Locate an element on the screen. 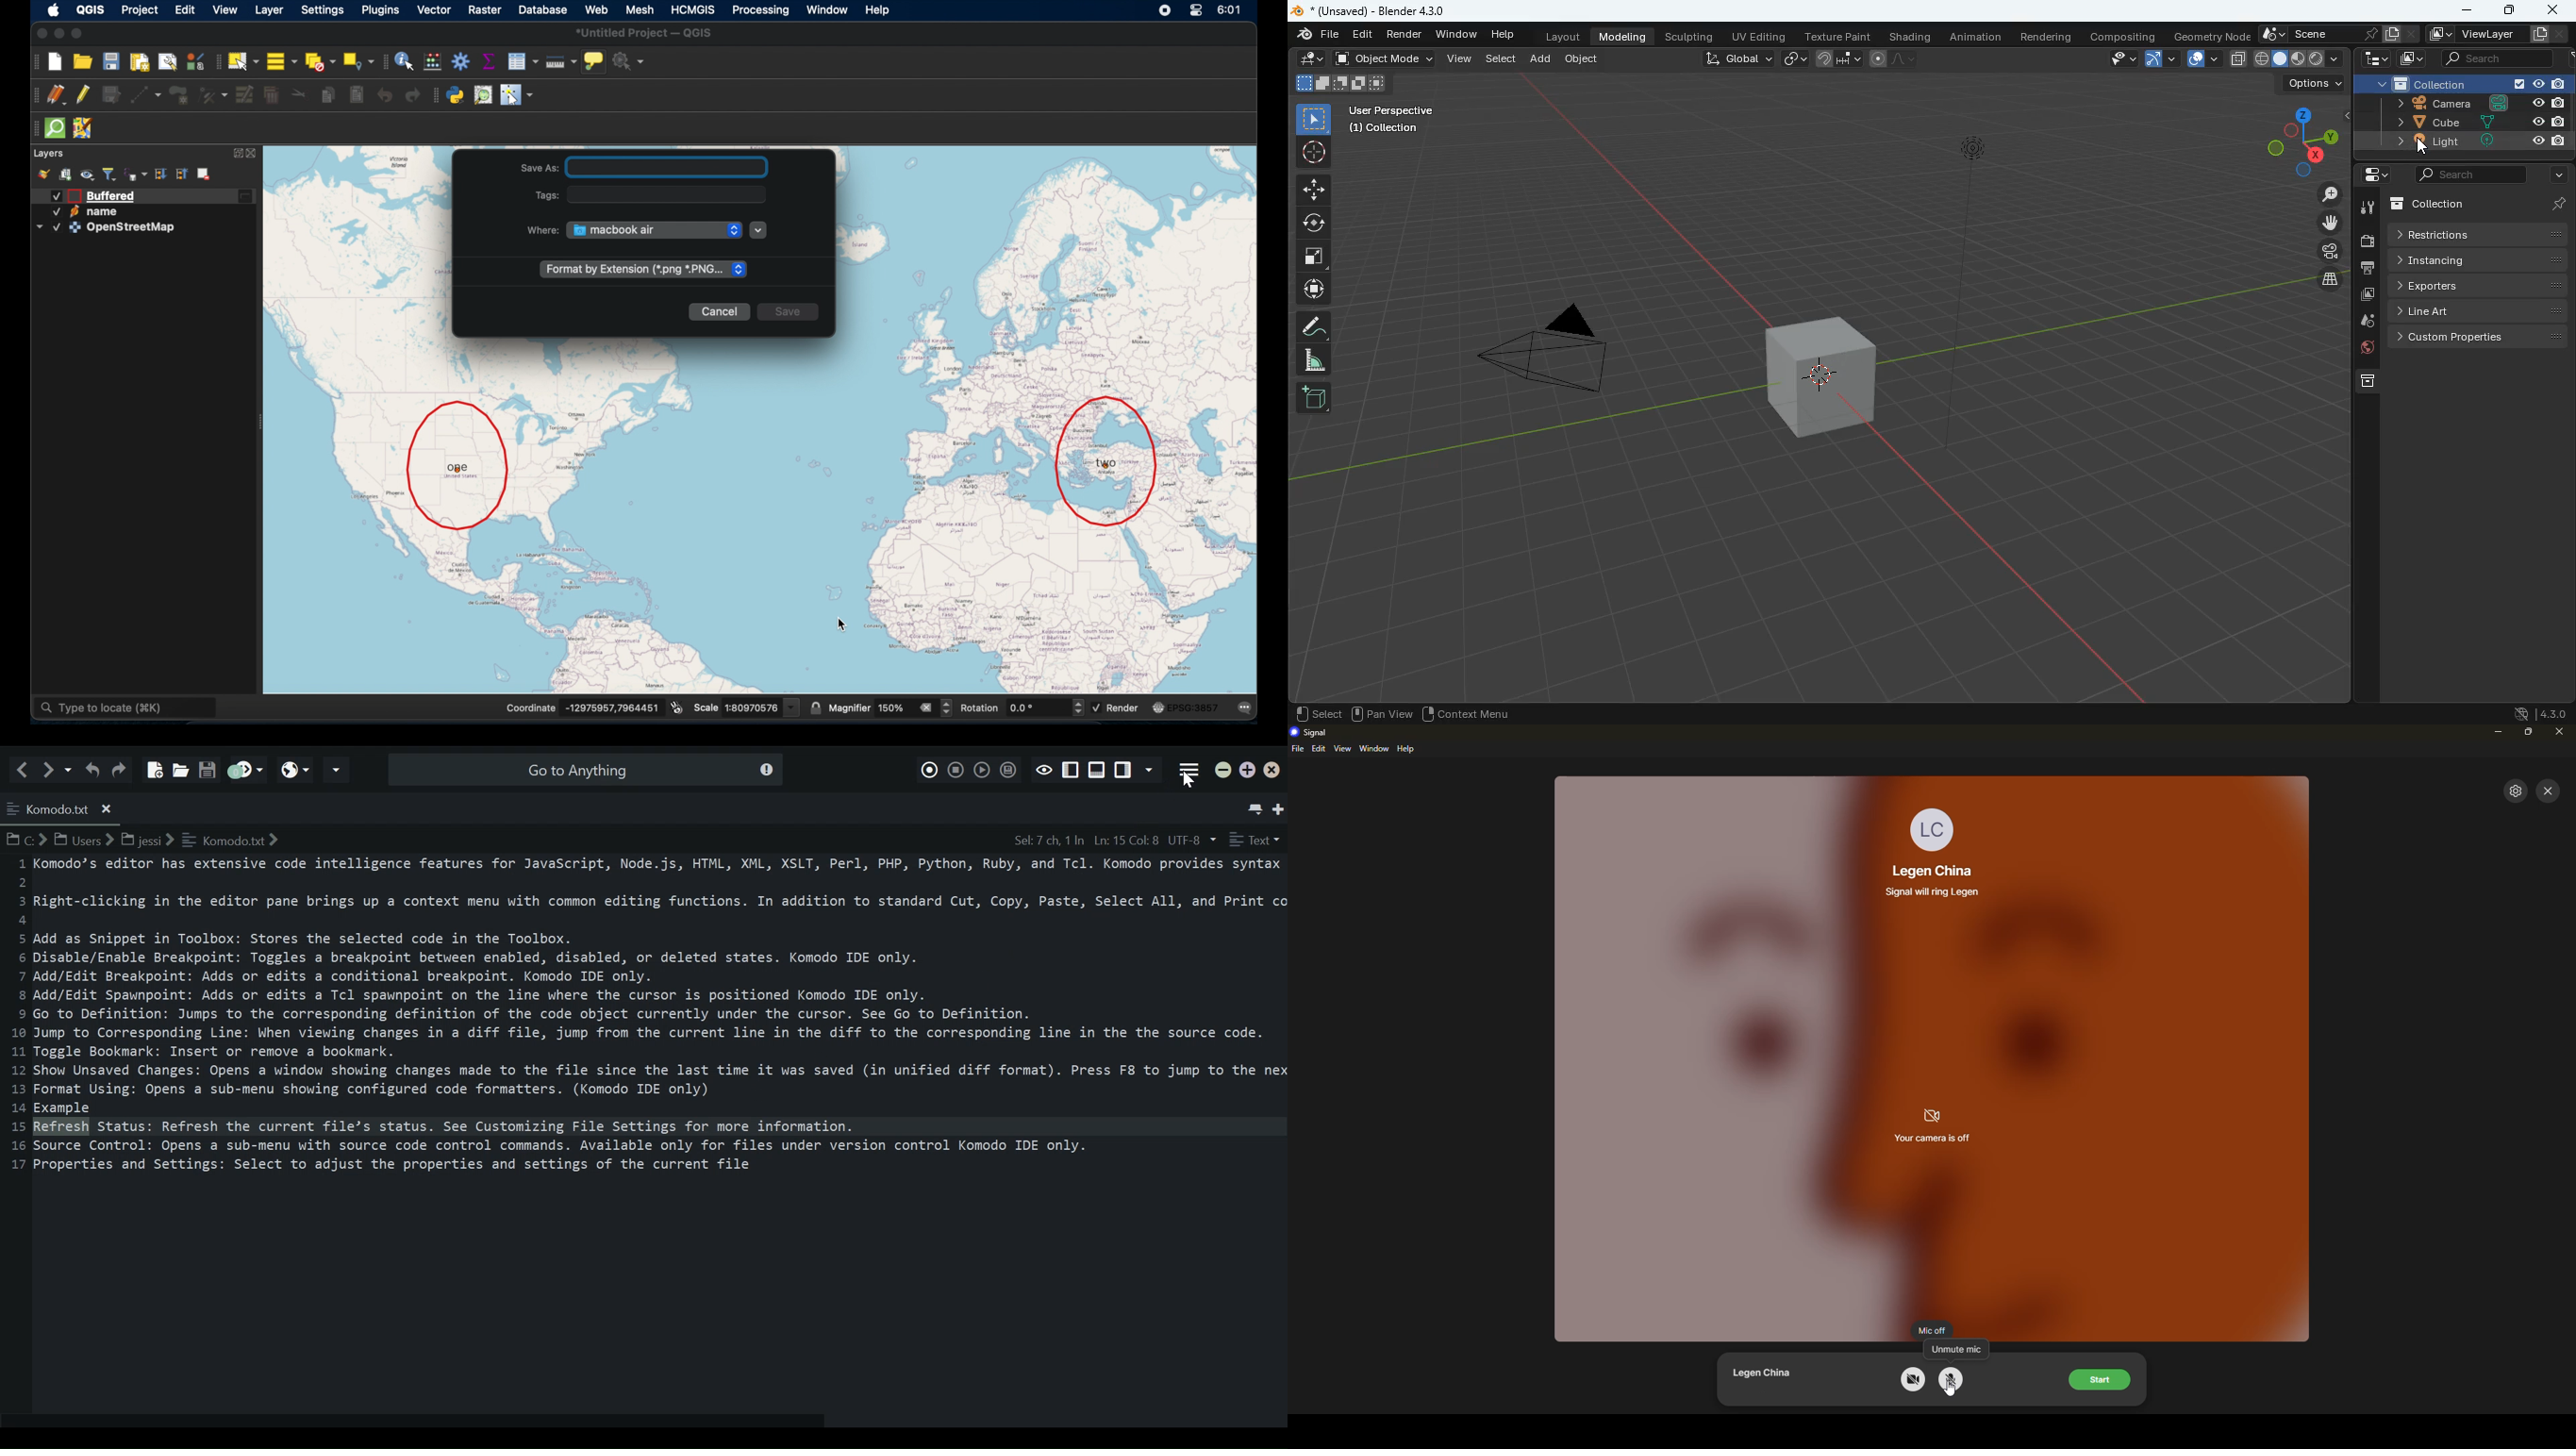 This screenshot has height=1456, width=2576. close is located at coordinates (2551, 8).